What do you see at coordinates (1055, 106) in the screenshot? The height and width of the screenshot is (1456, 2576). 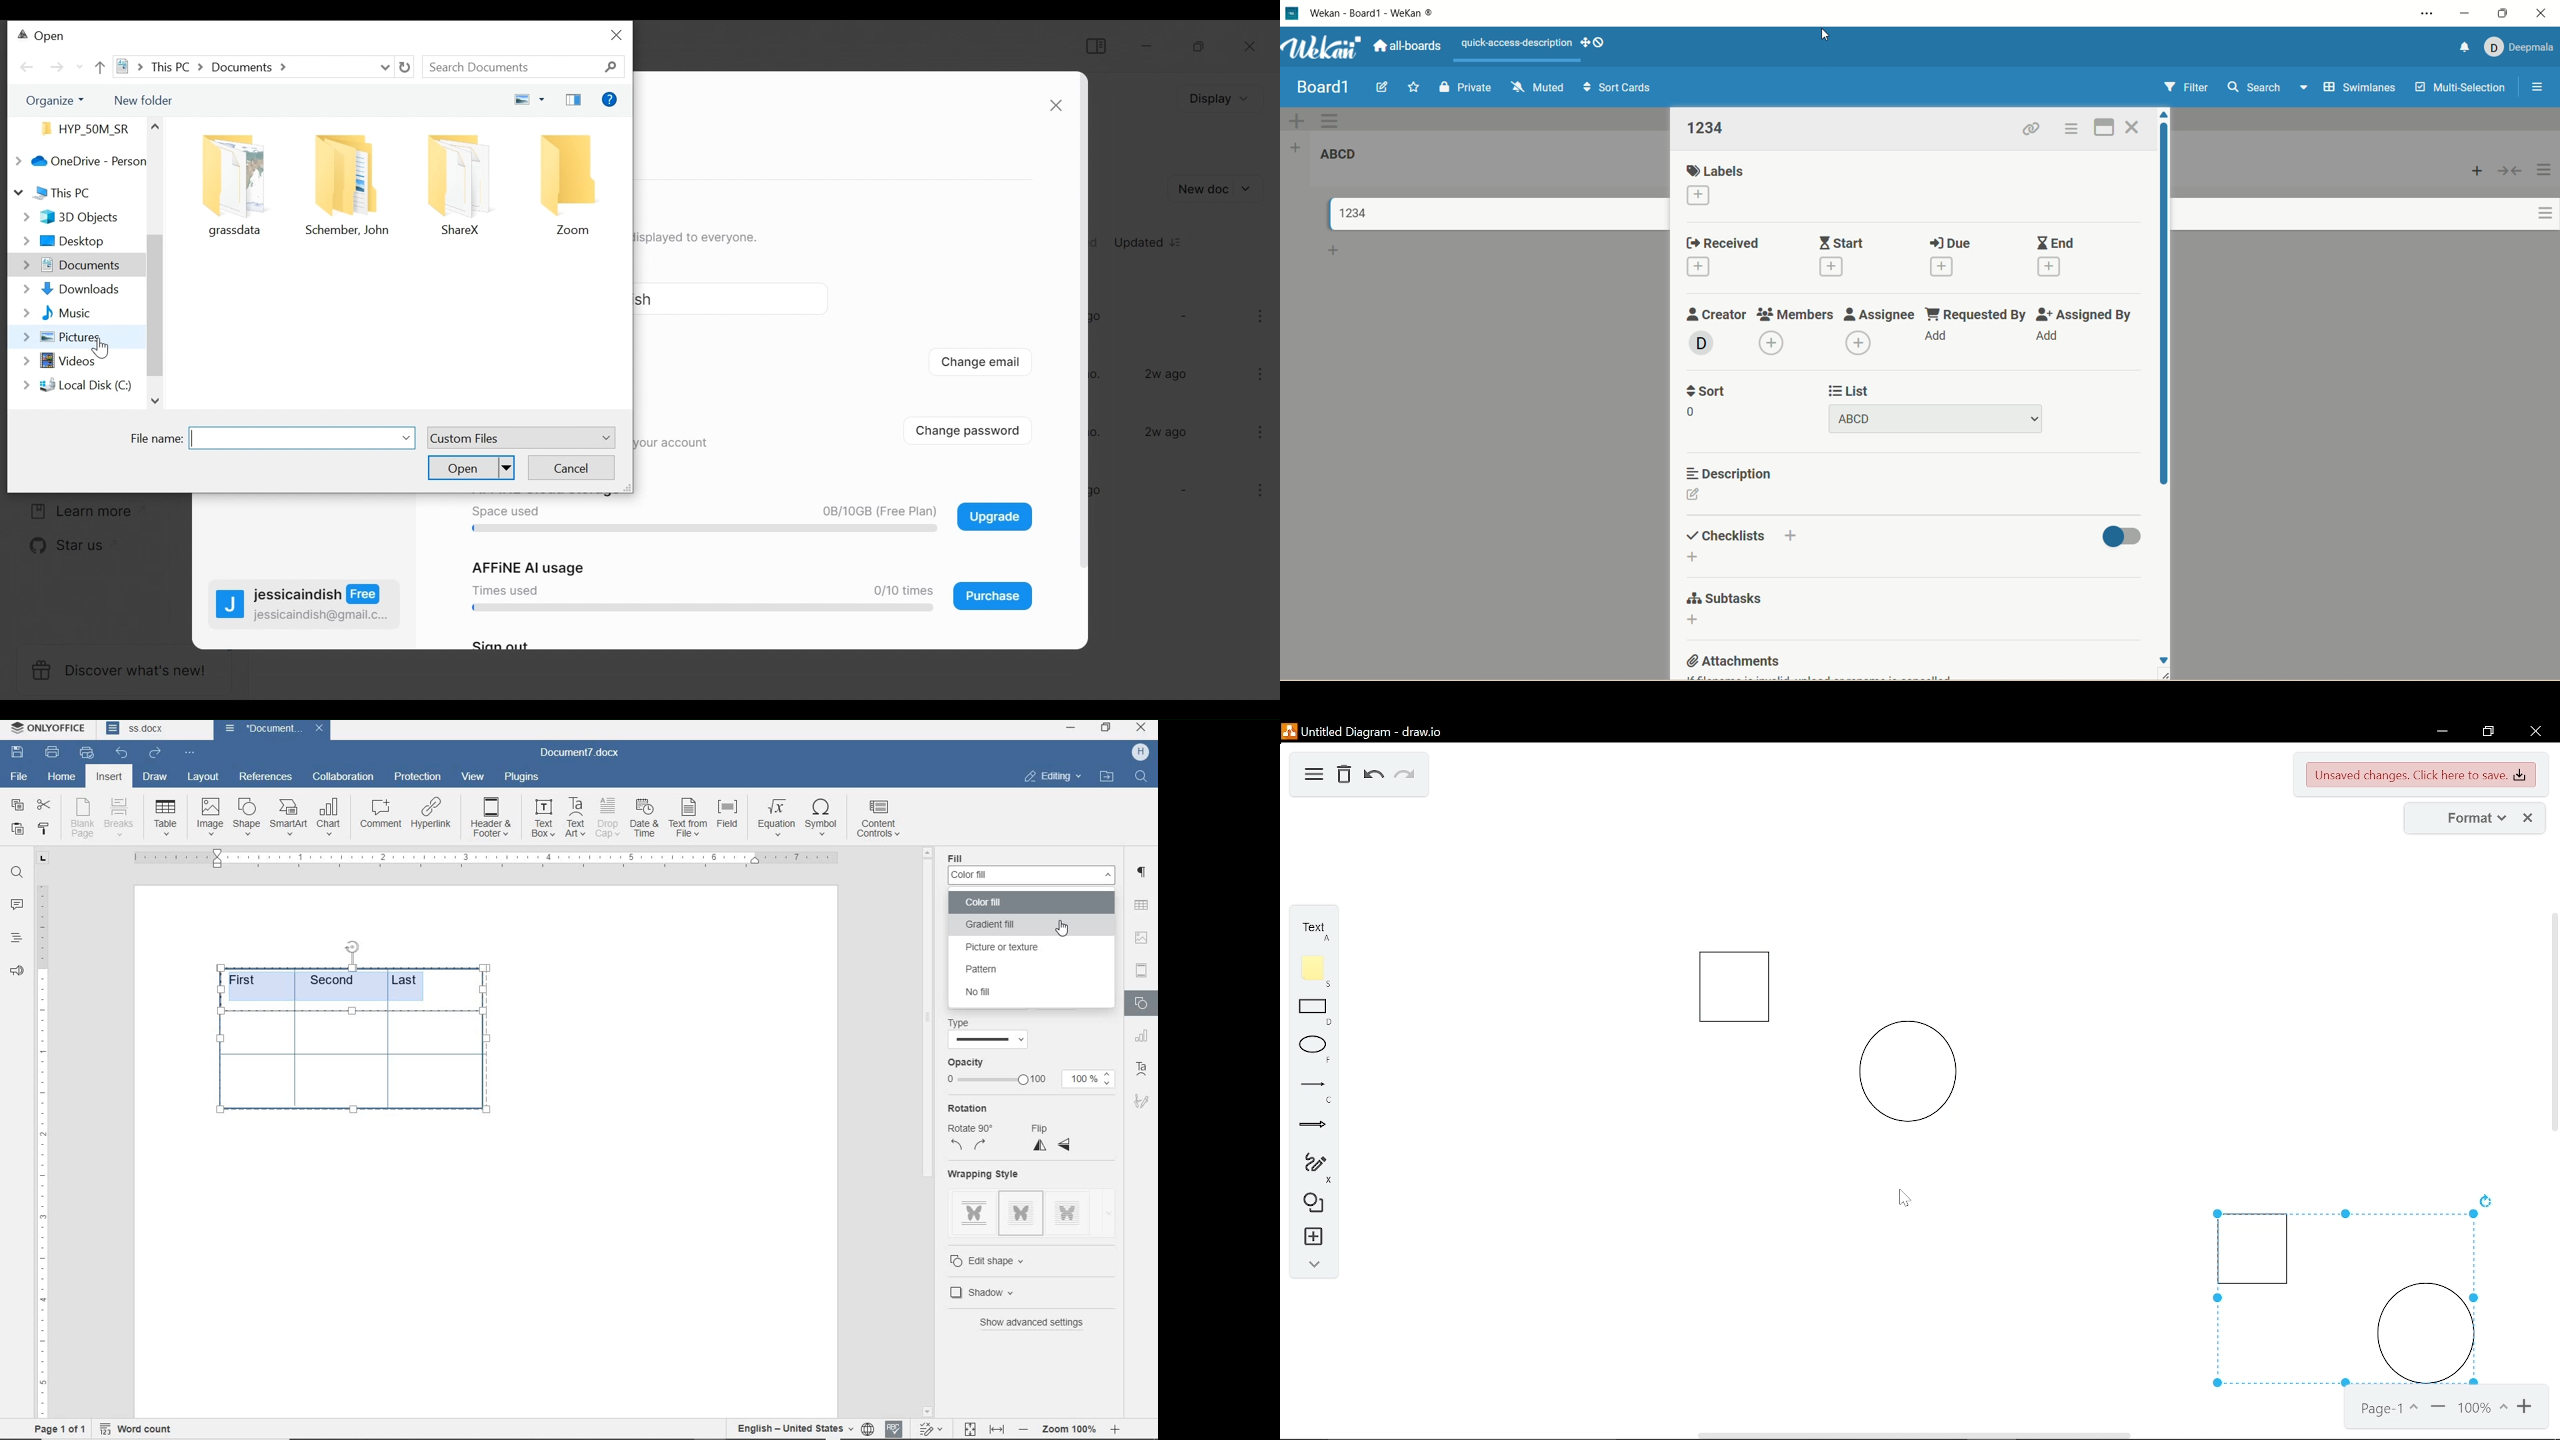 I see `close` at bounding box center [1055, 106].